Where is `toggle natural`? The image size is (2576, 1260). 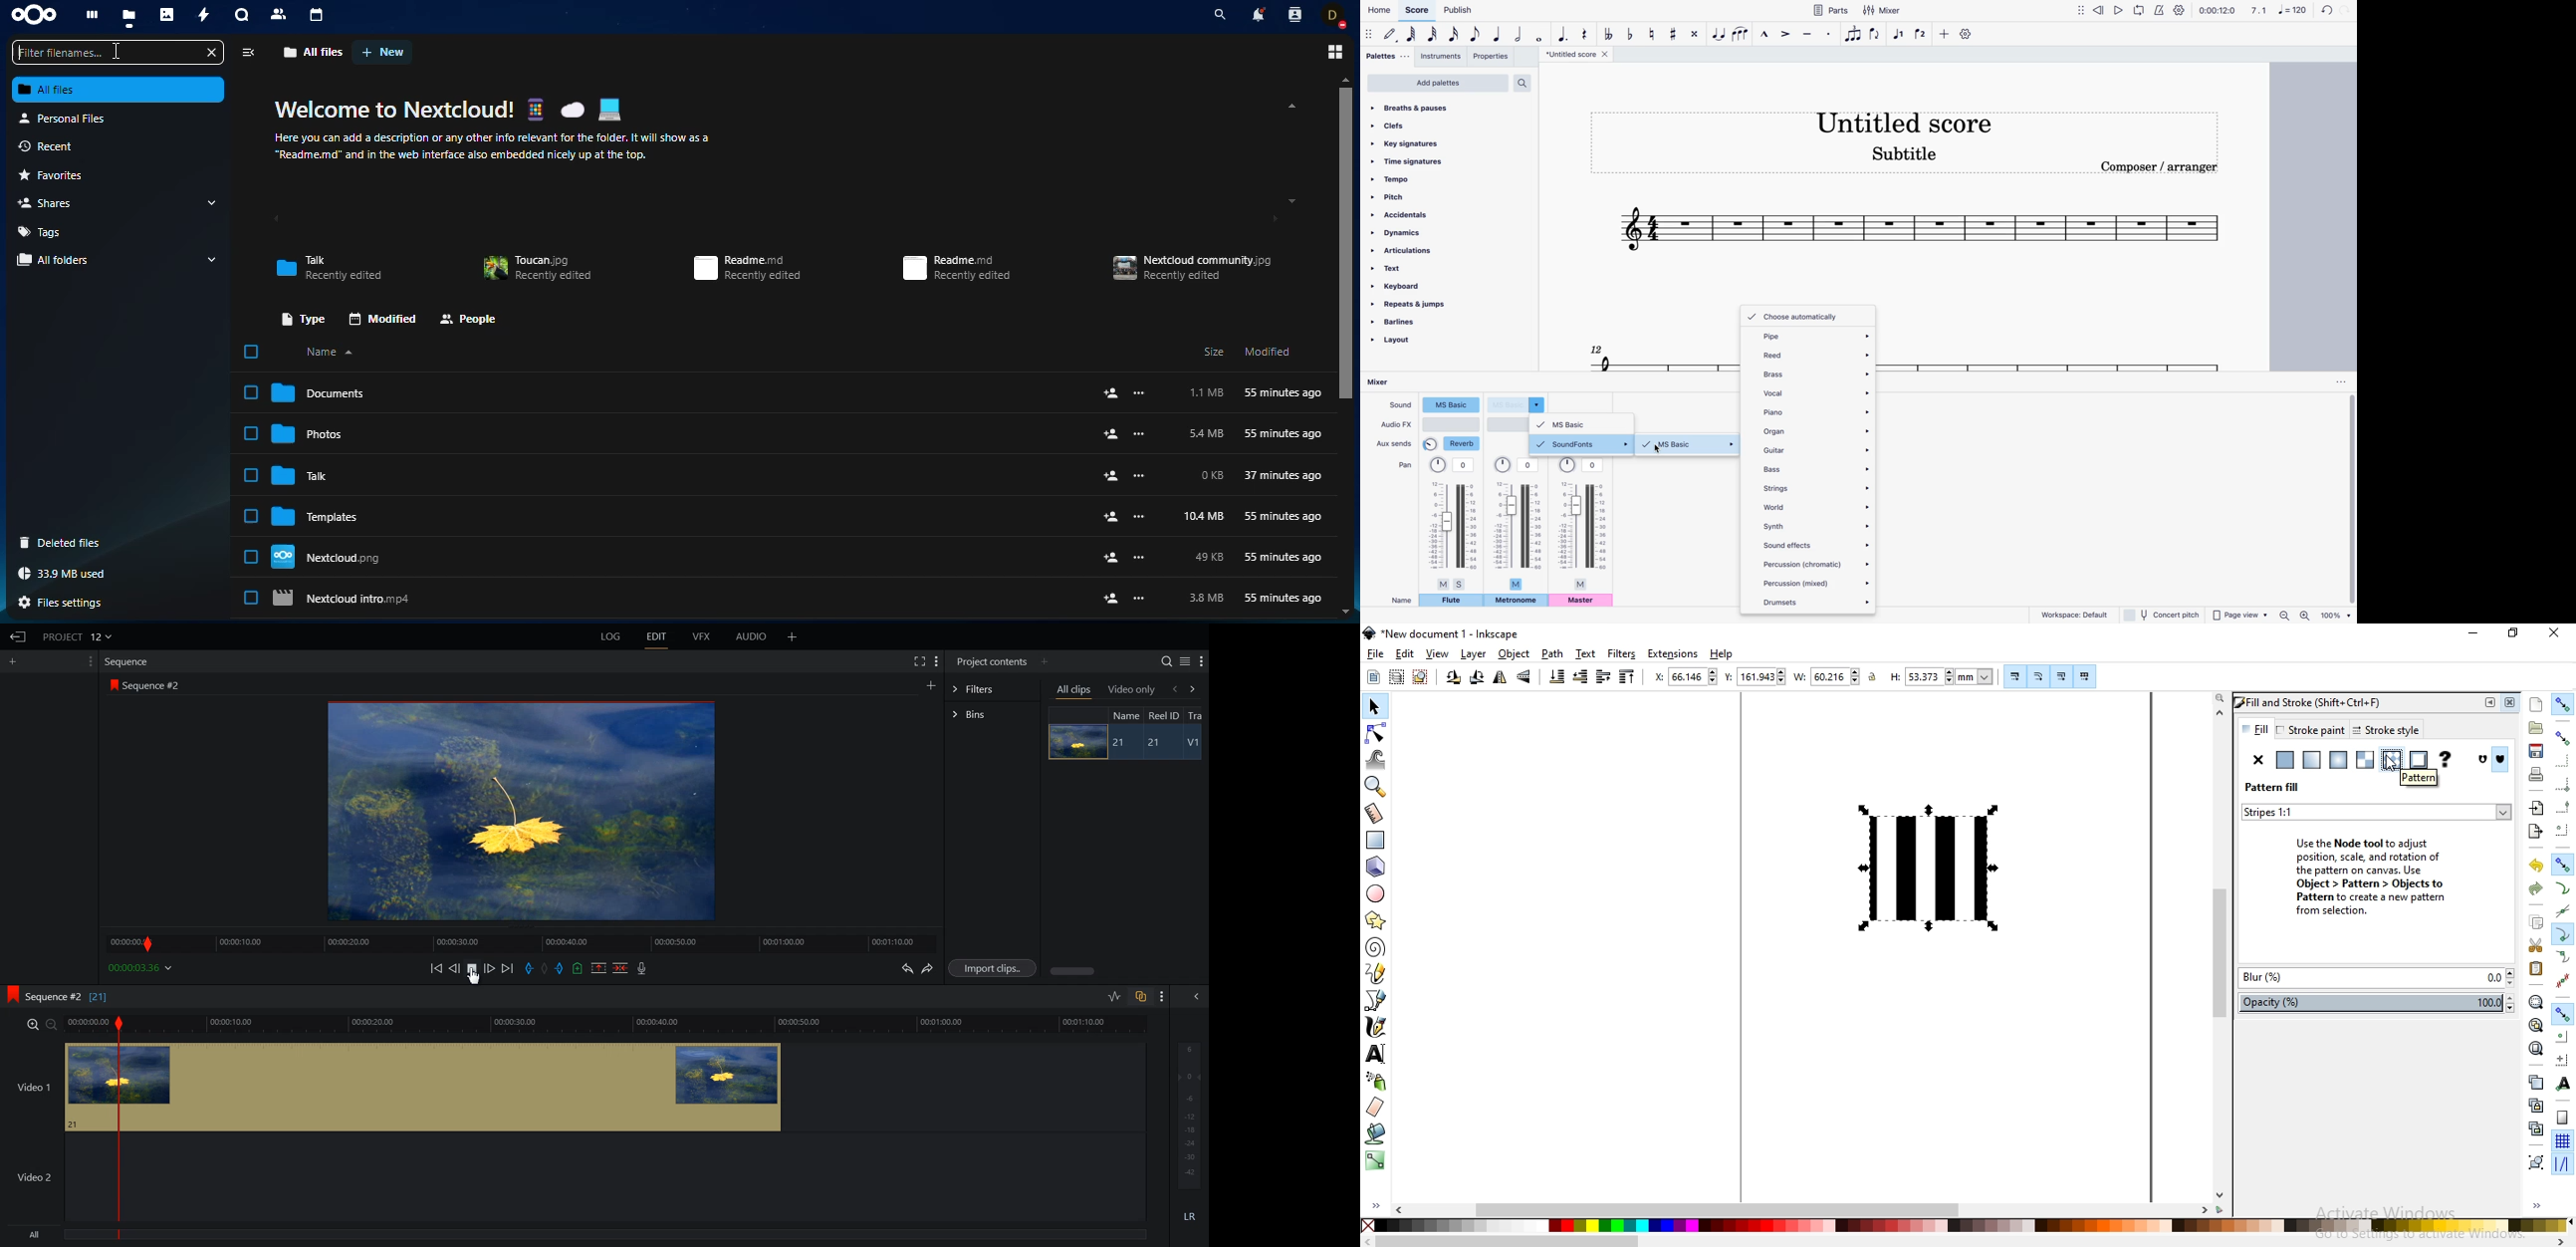 toggle natural is located at coordinates (1653, 33).